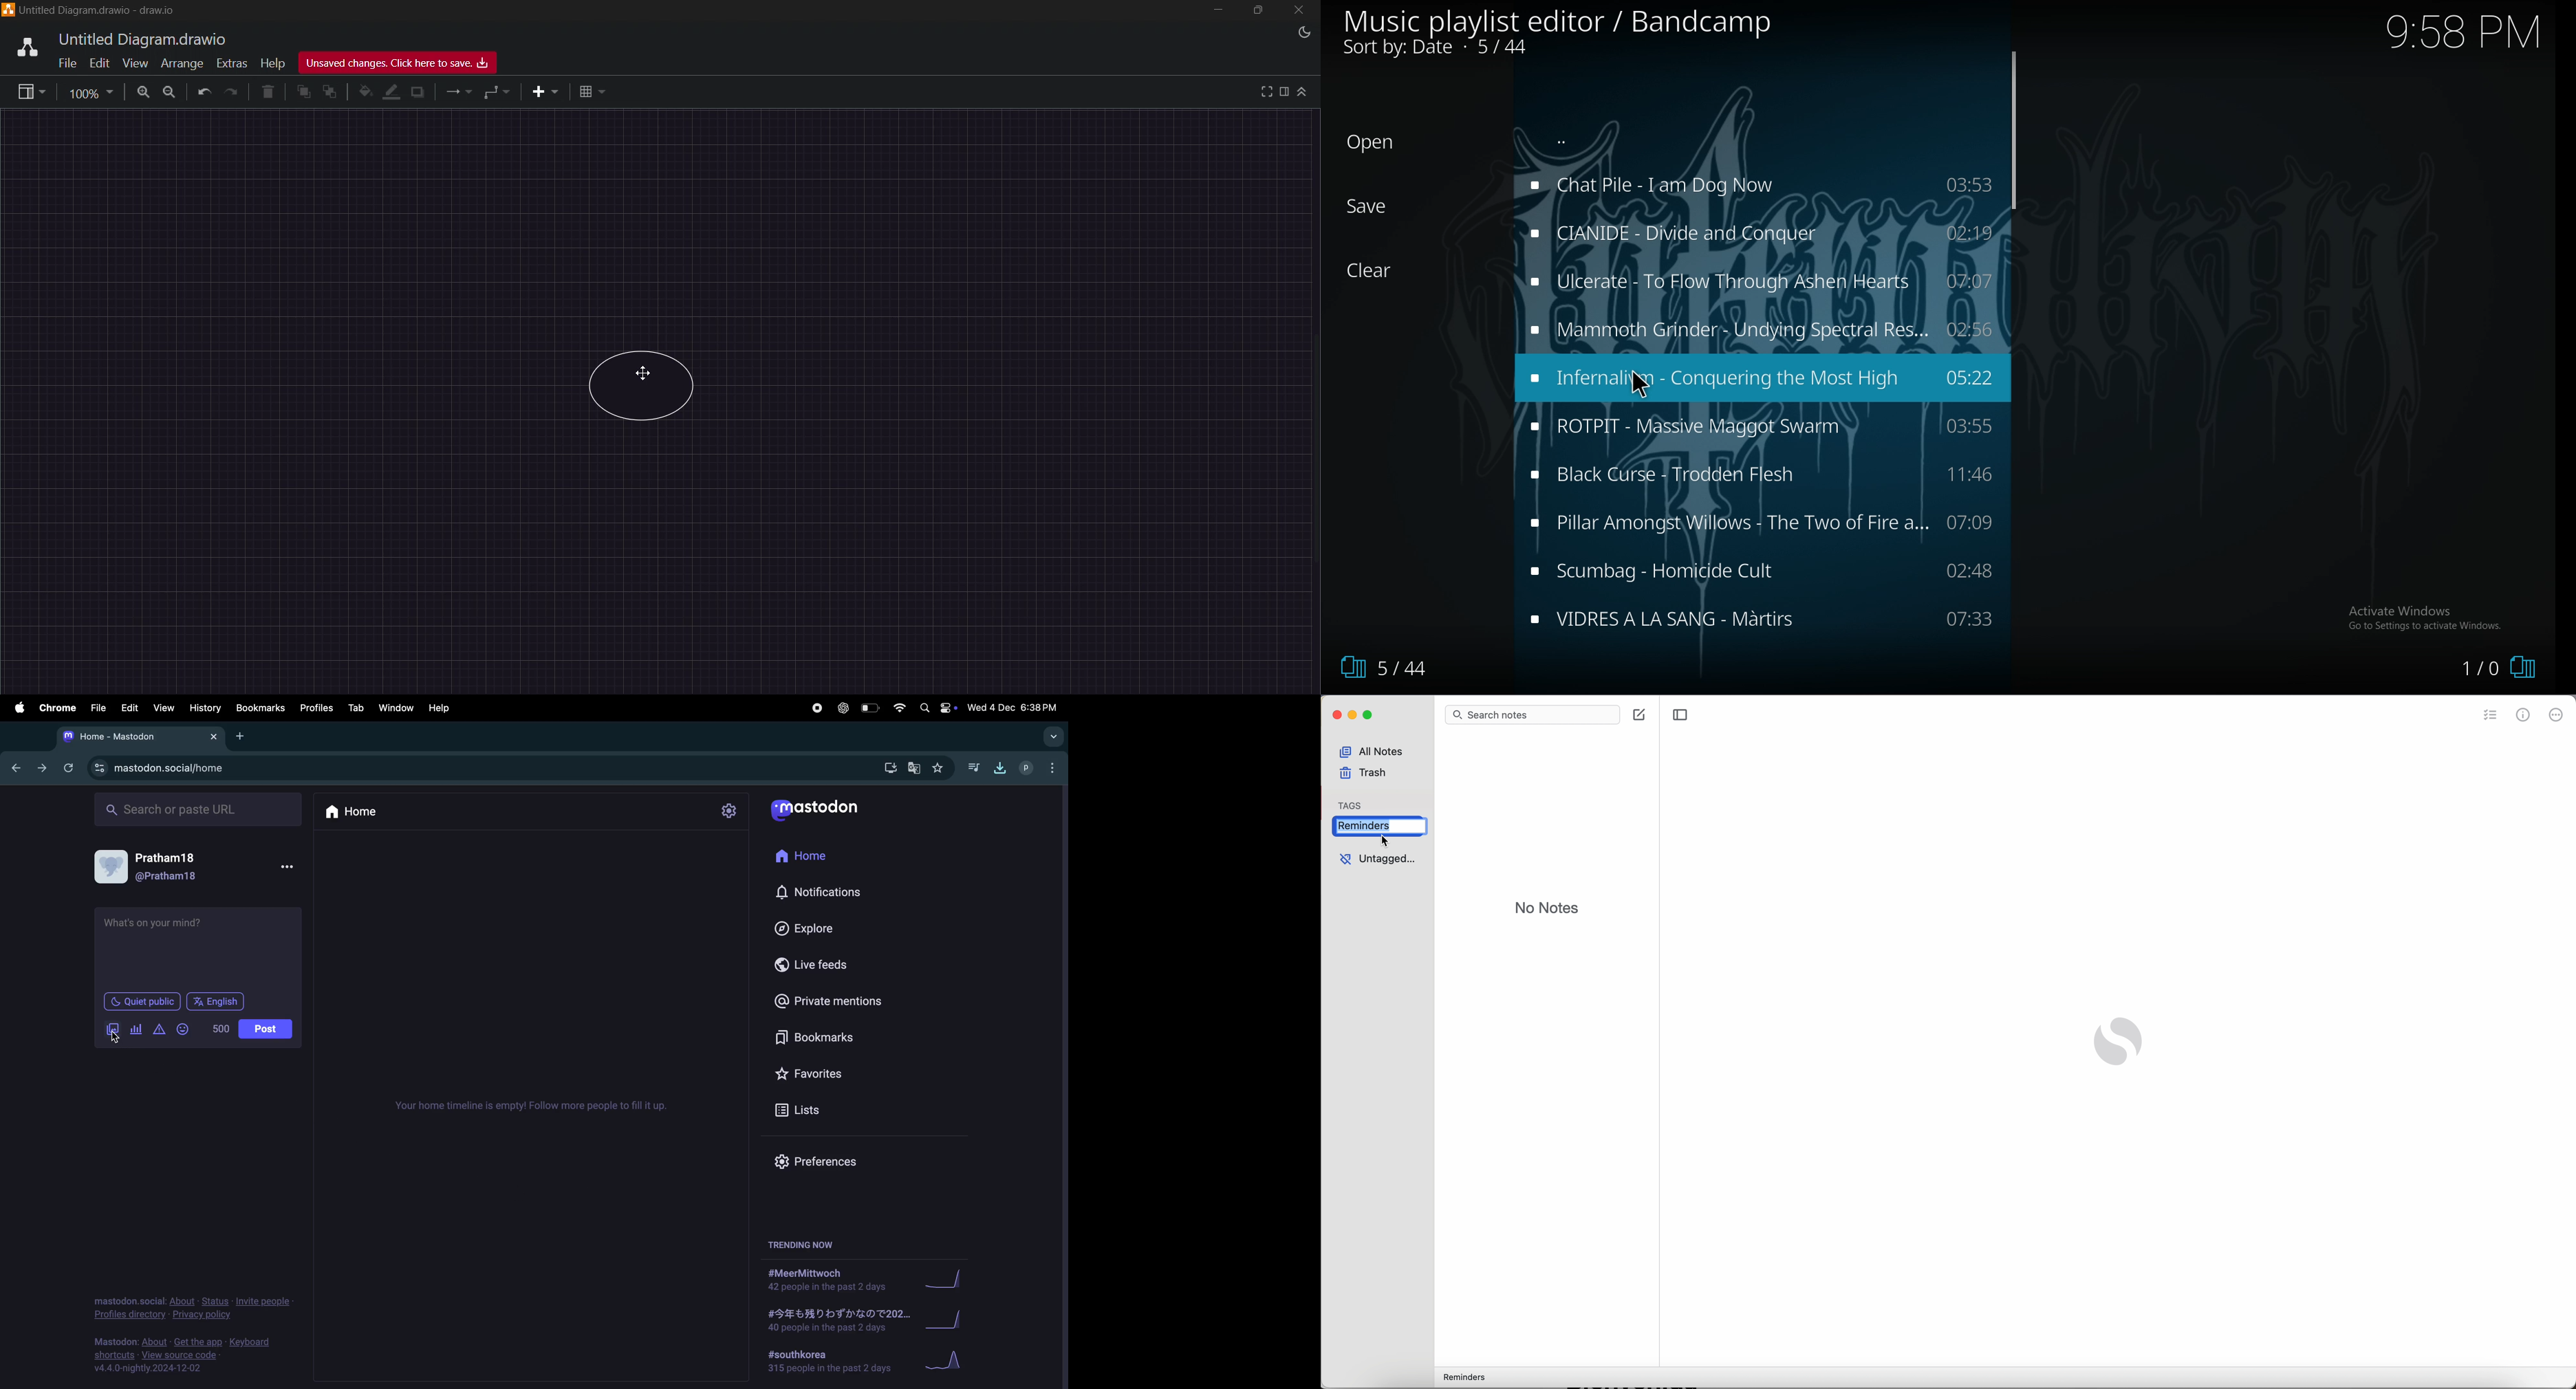  What do you see at coordinates (589, 91) in the screenshot?
I see `table` at bounding box center [589, 91].